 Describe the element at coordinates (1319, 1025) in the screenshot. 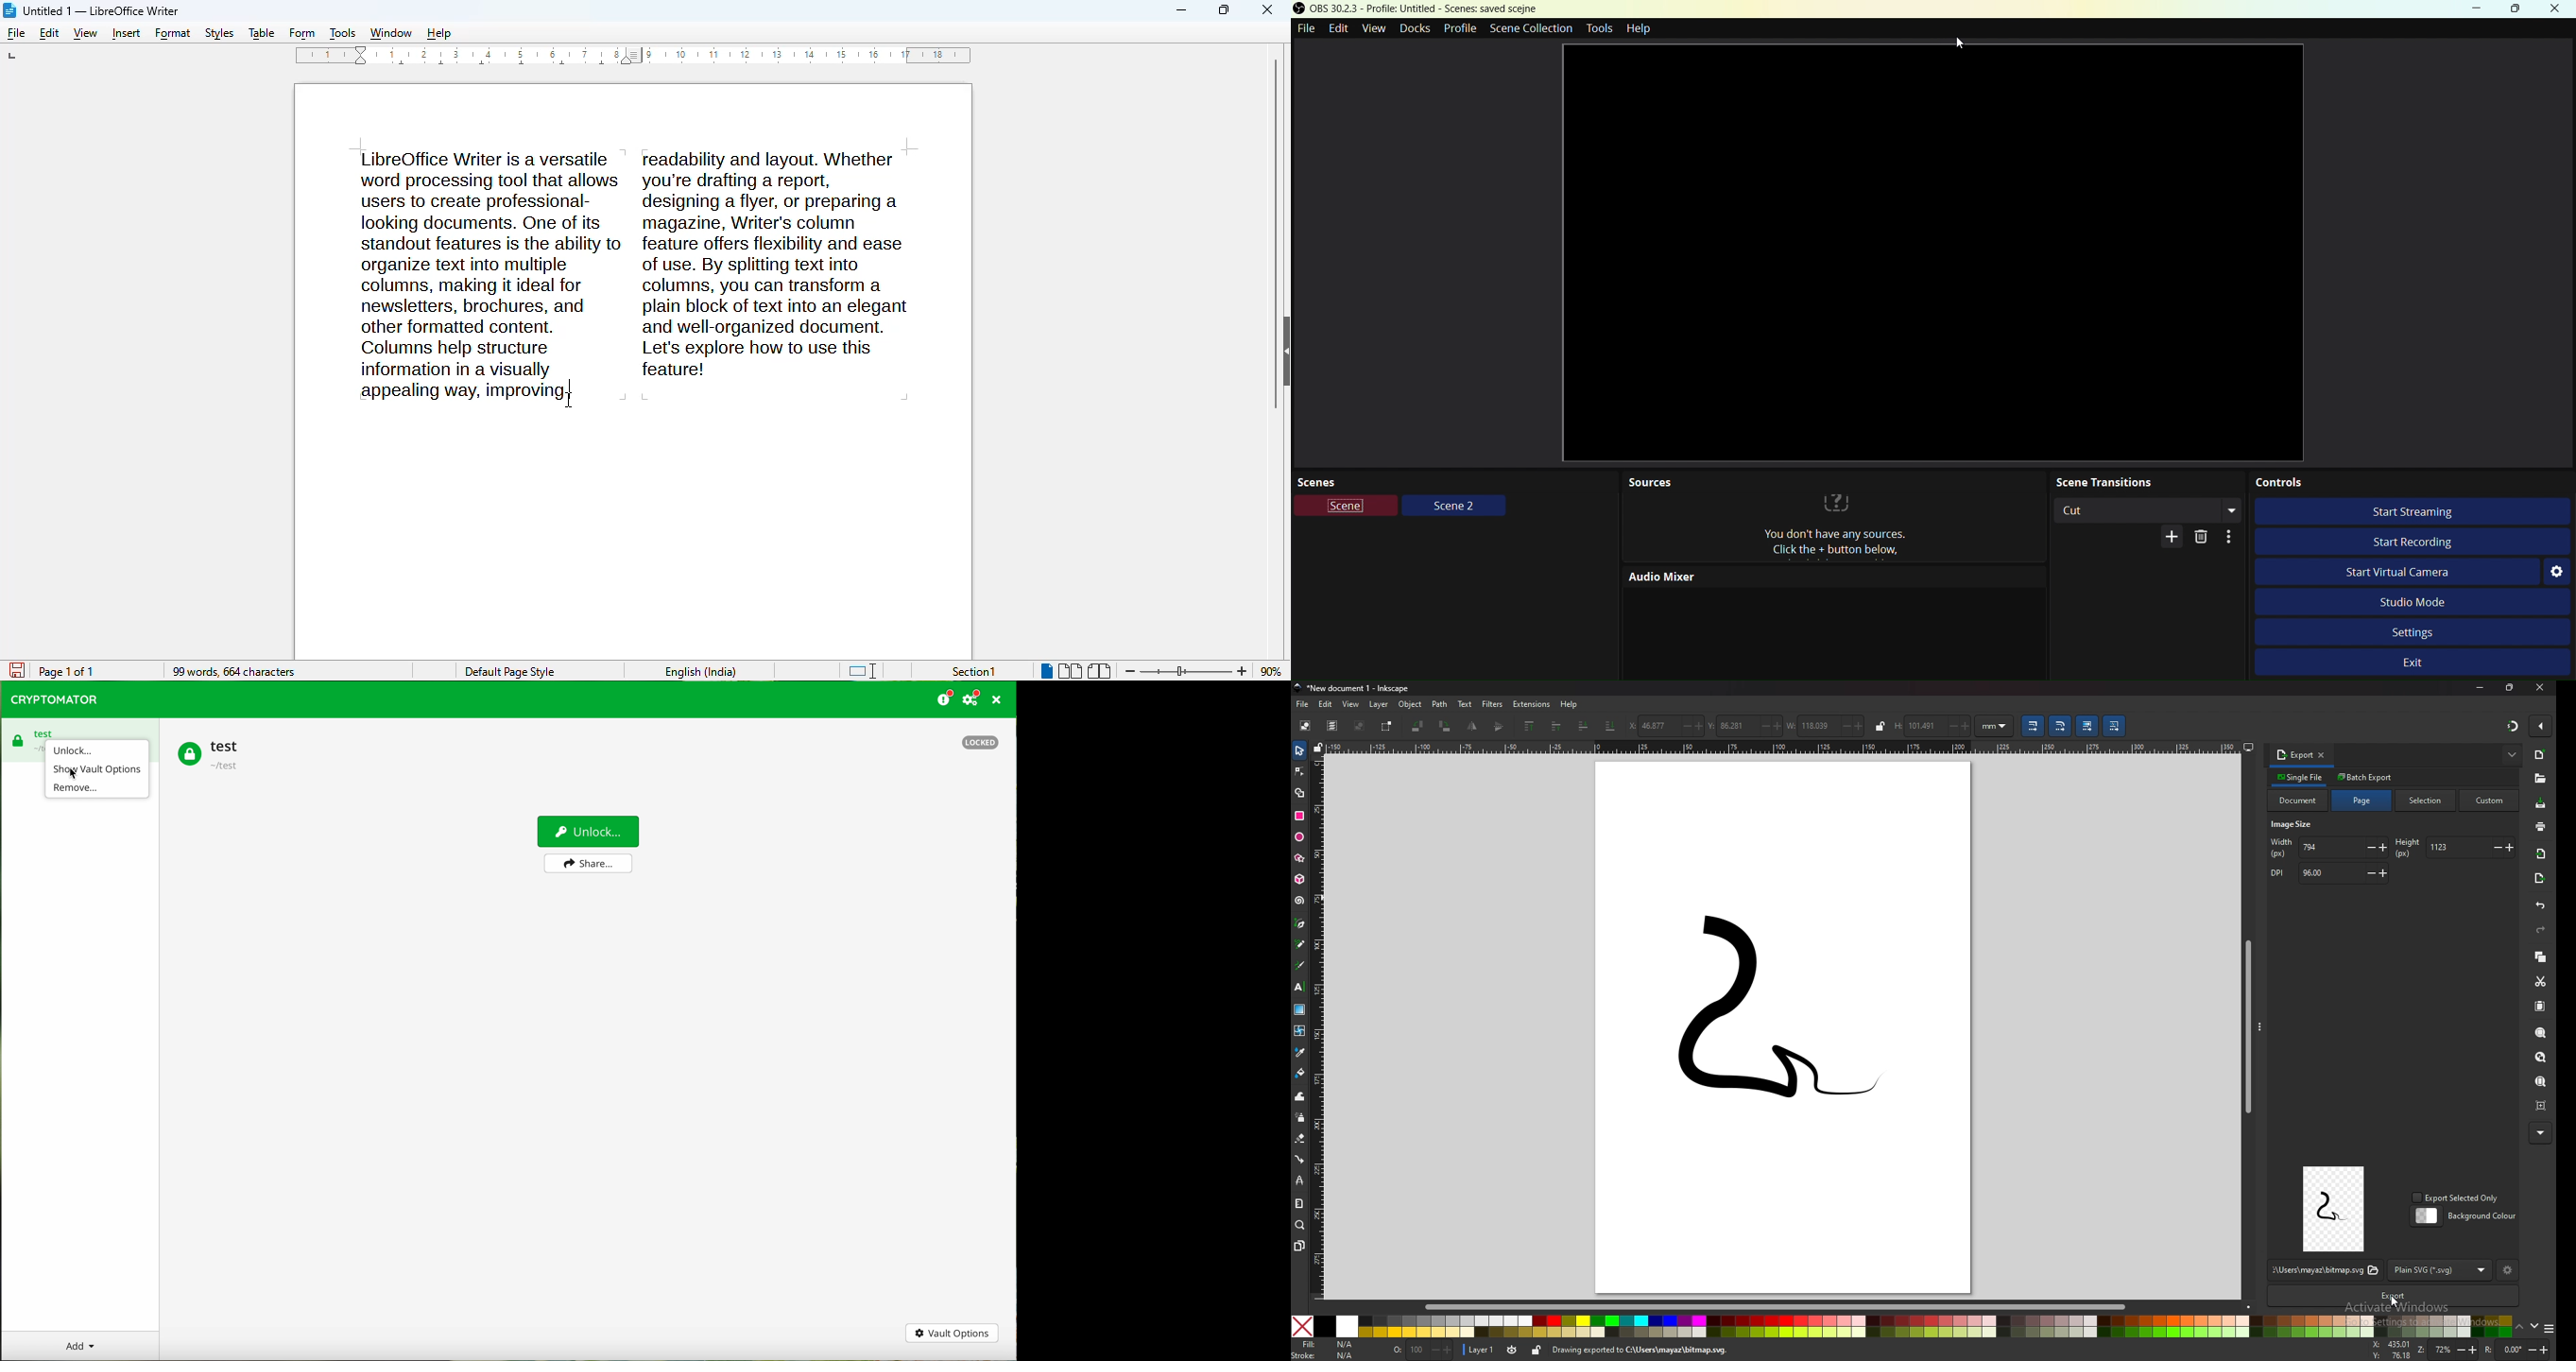

I see `vertical scale` at that location.